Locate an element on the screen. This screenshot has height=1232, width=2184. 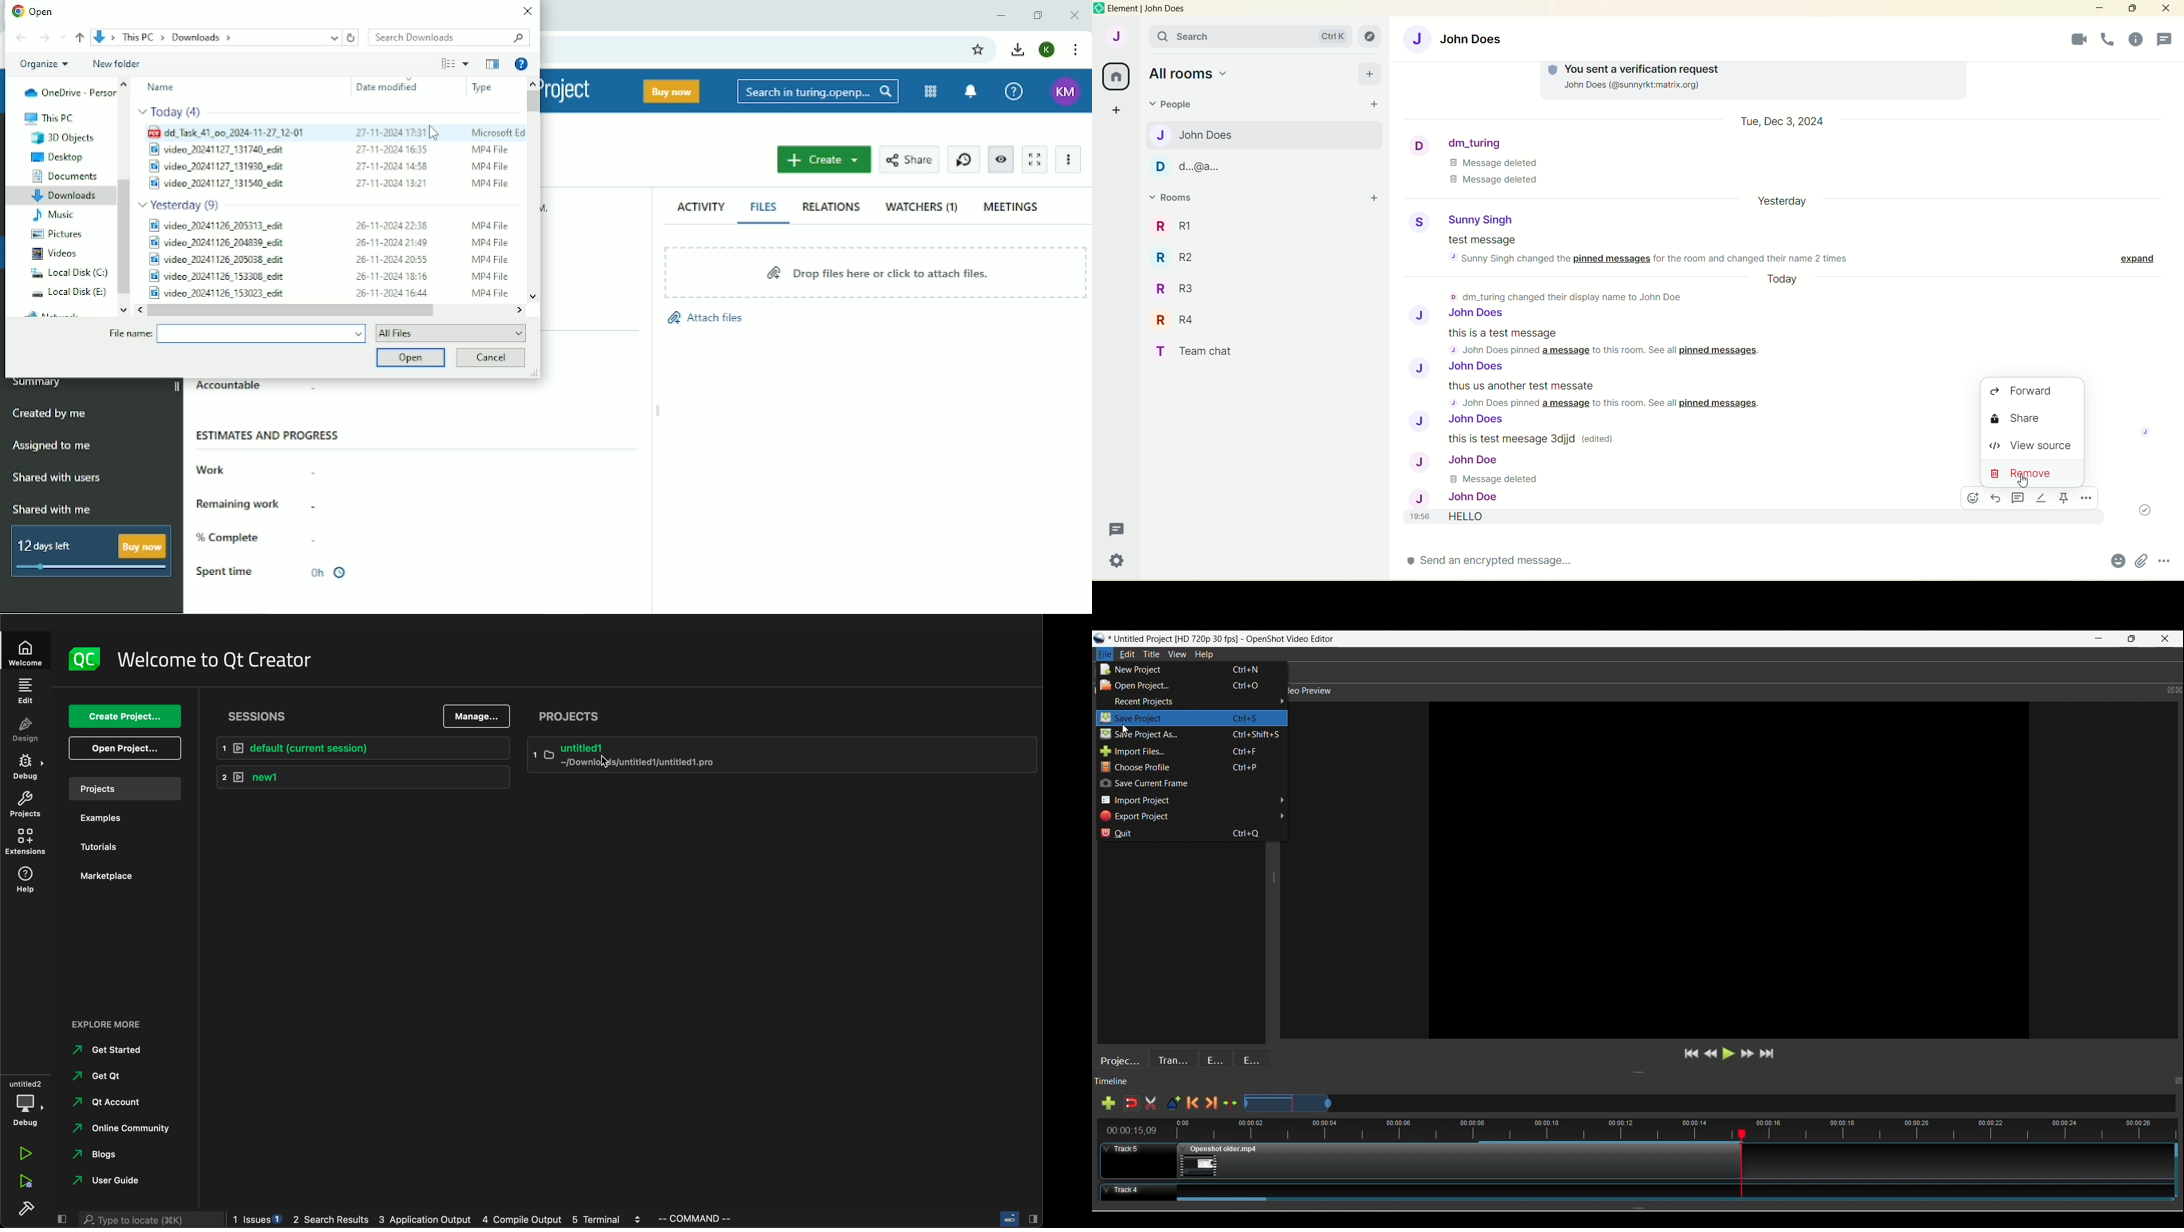
Timeline Panel is located at coordinates (1628, 1084).